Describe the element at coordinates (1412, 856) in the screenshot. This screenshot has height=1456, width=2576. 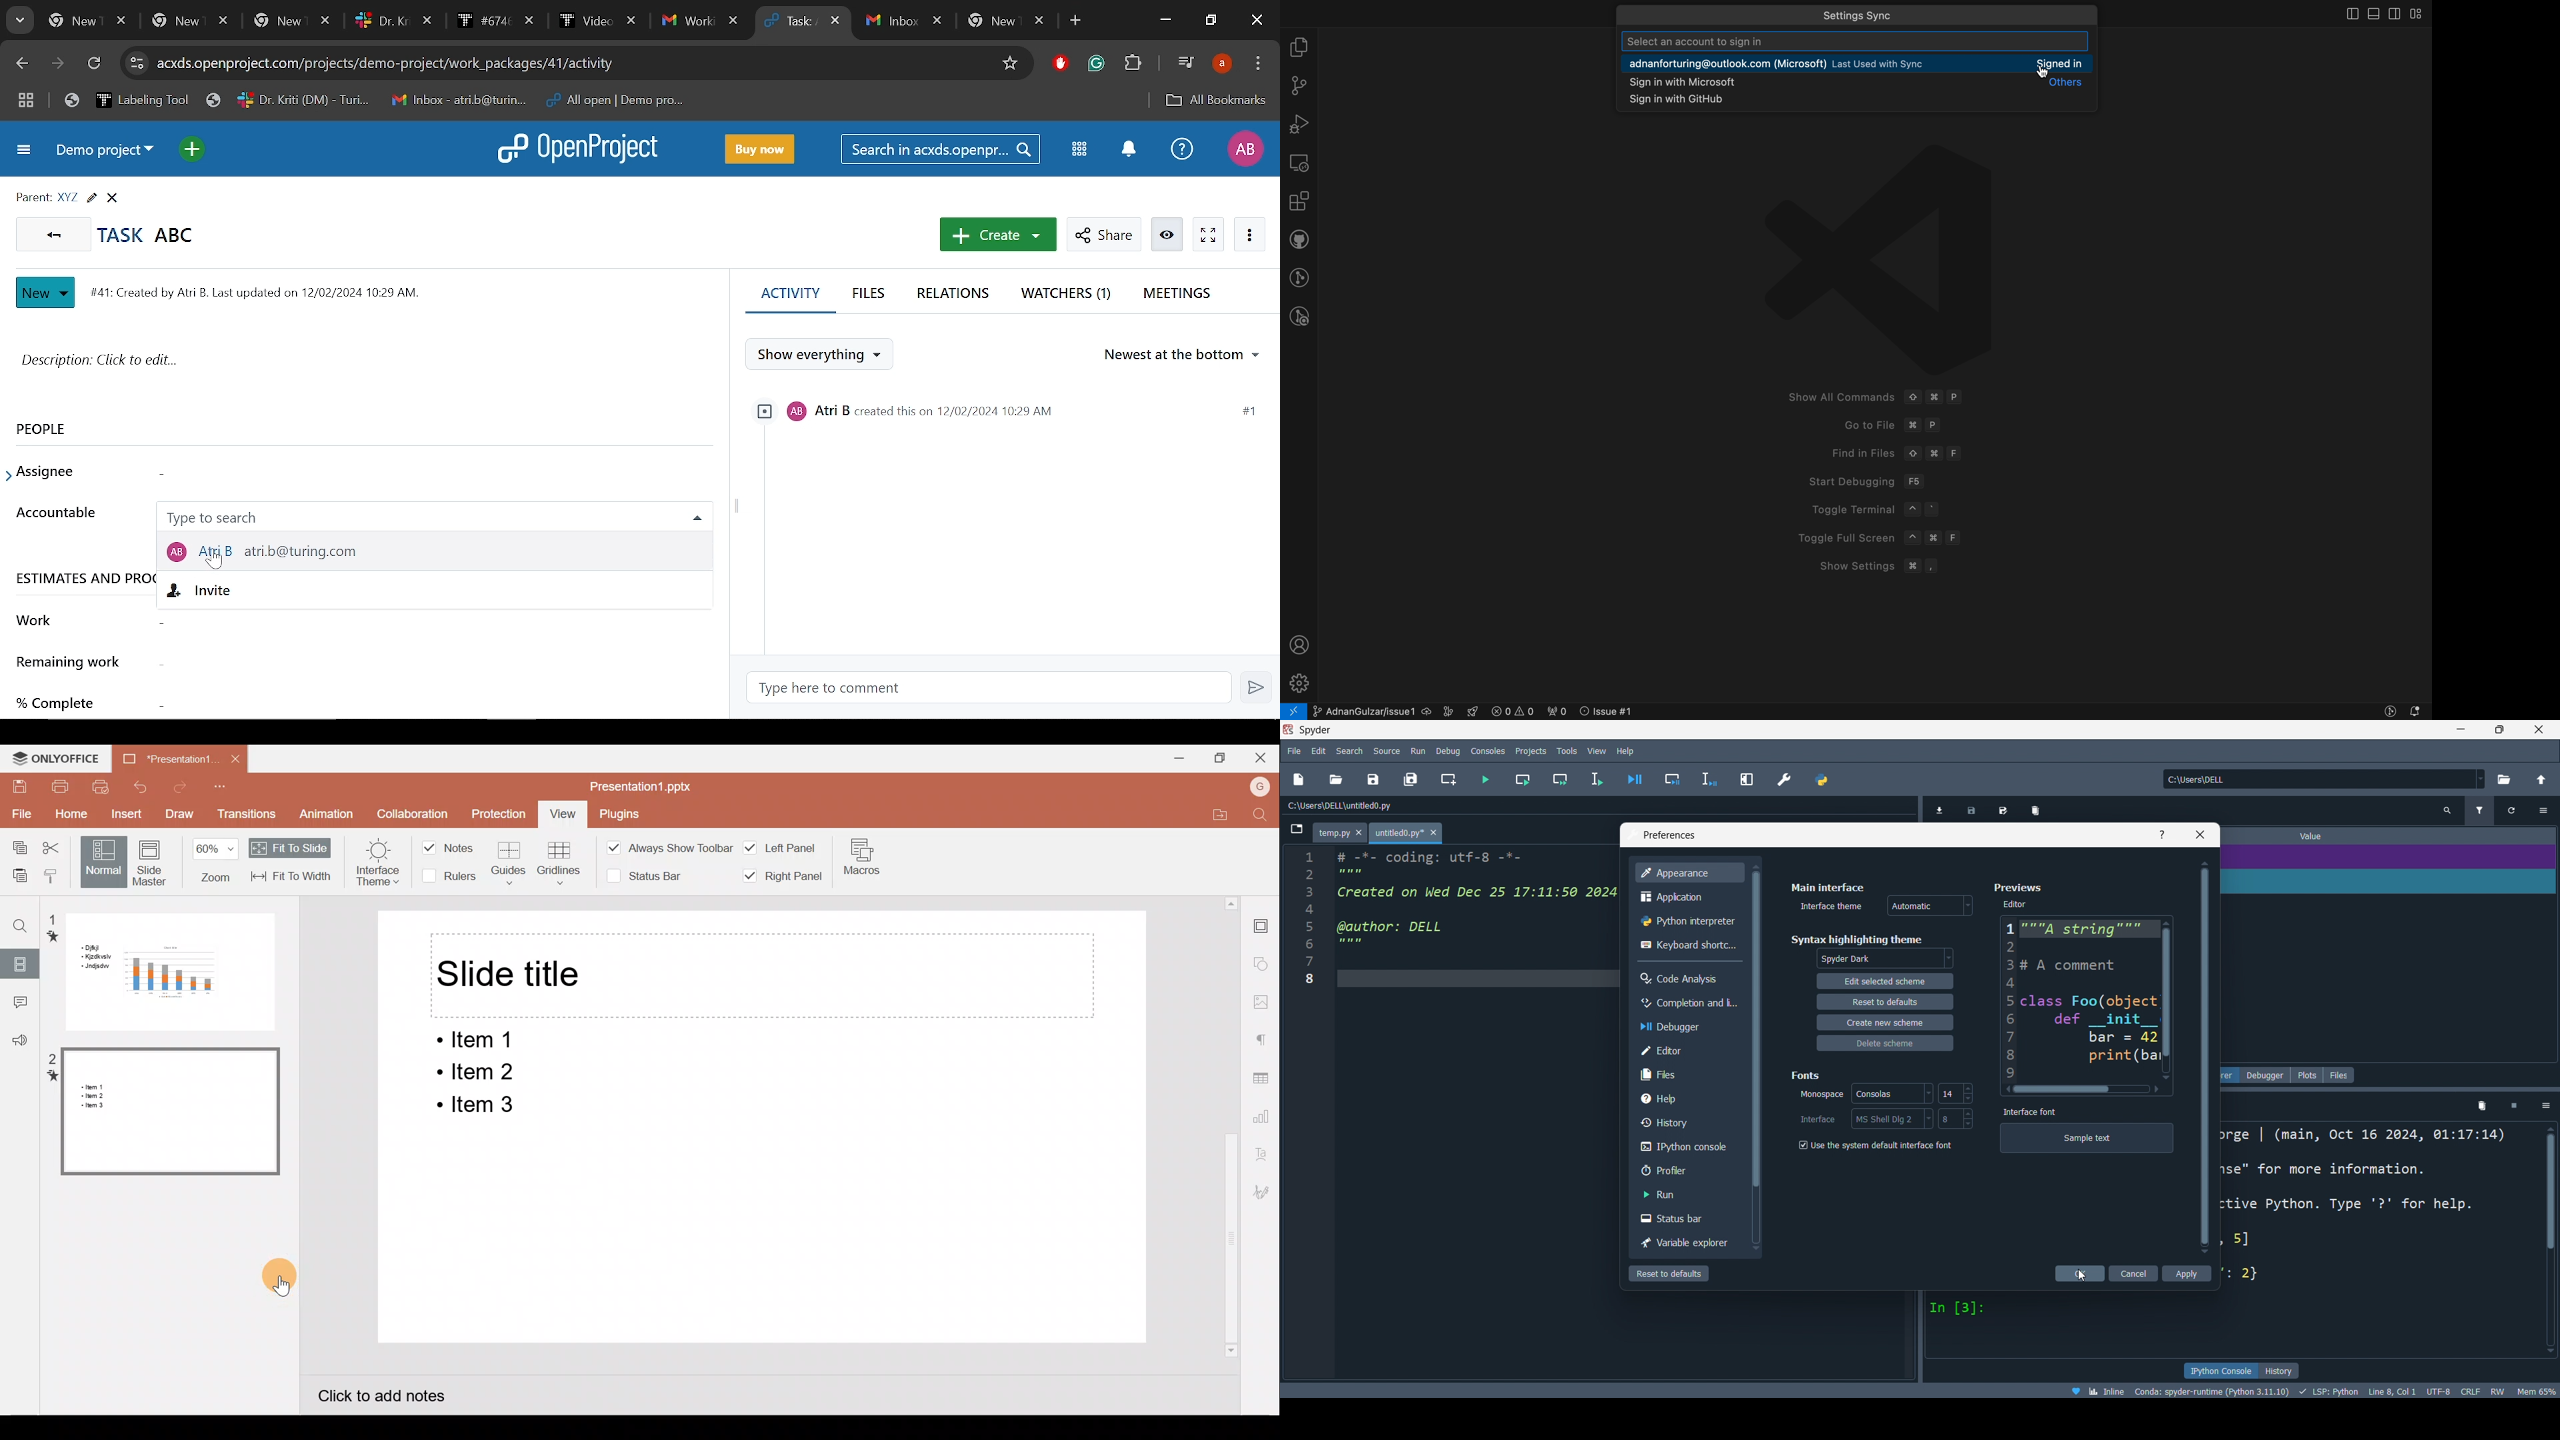
I see `1 # -*- coding: utf-8 -*-` at that location.